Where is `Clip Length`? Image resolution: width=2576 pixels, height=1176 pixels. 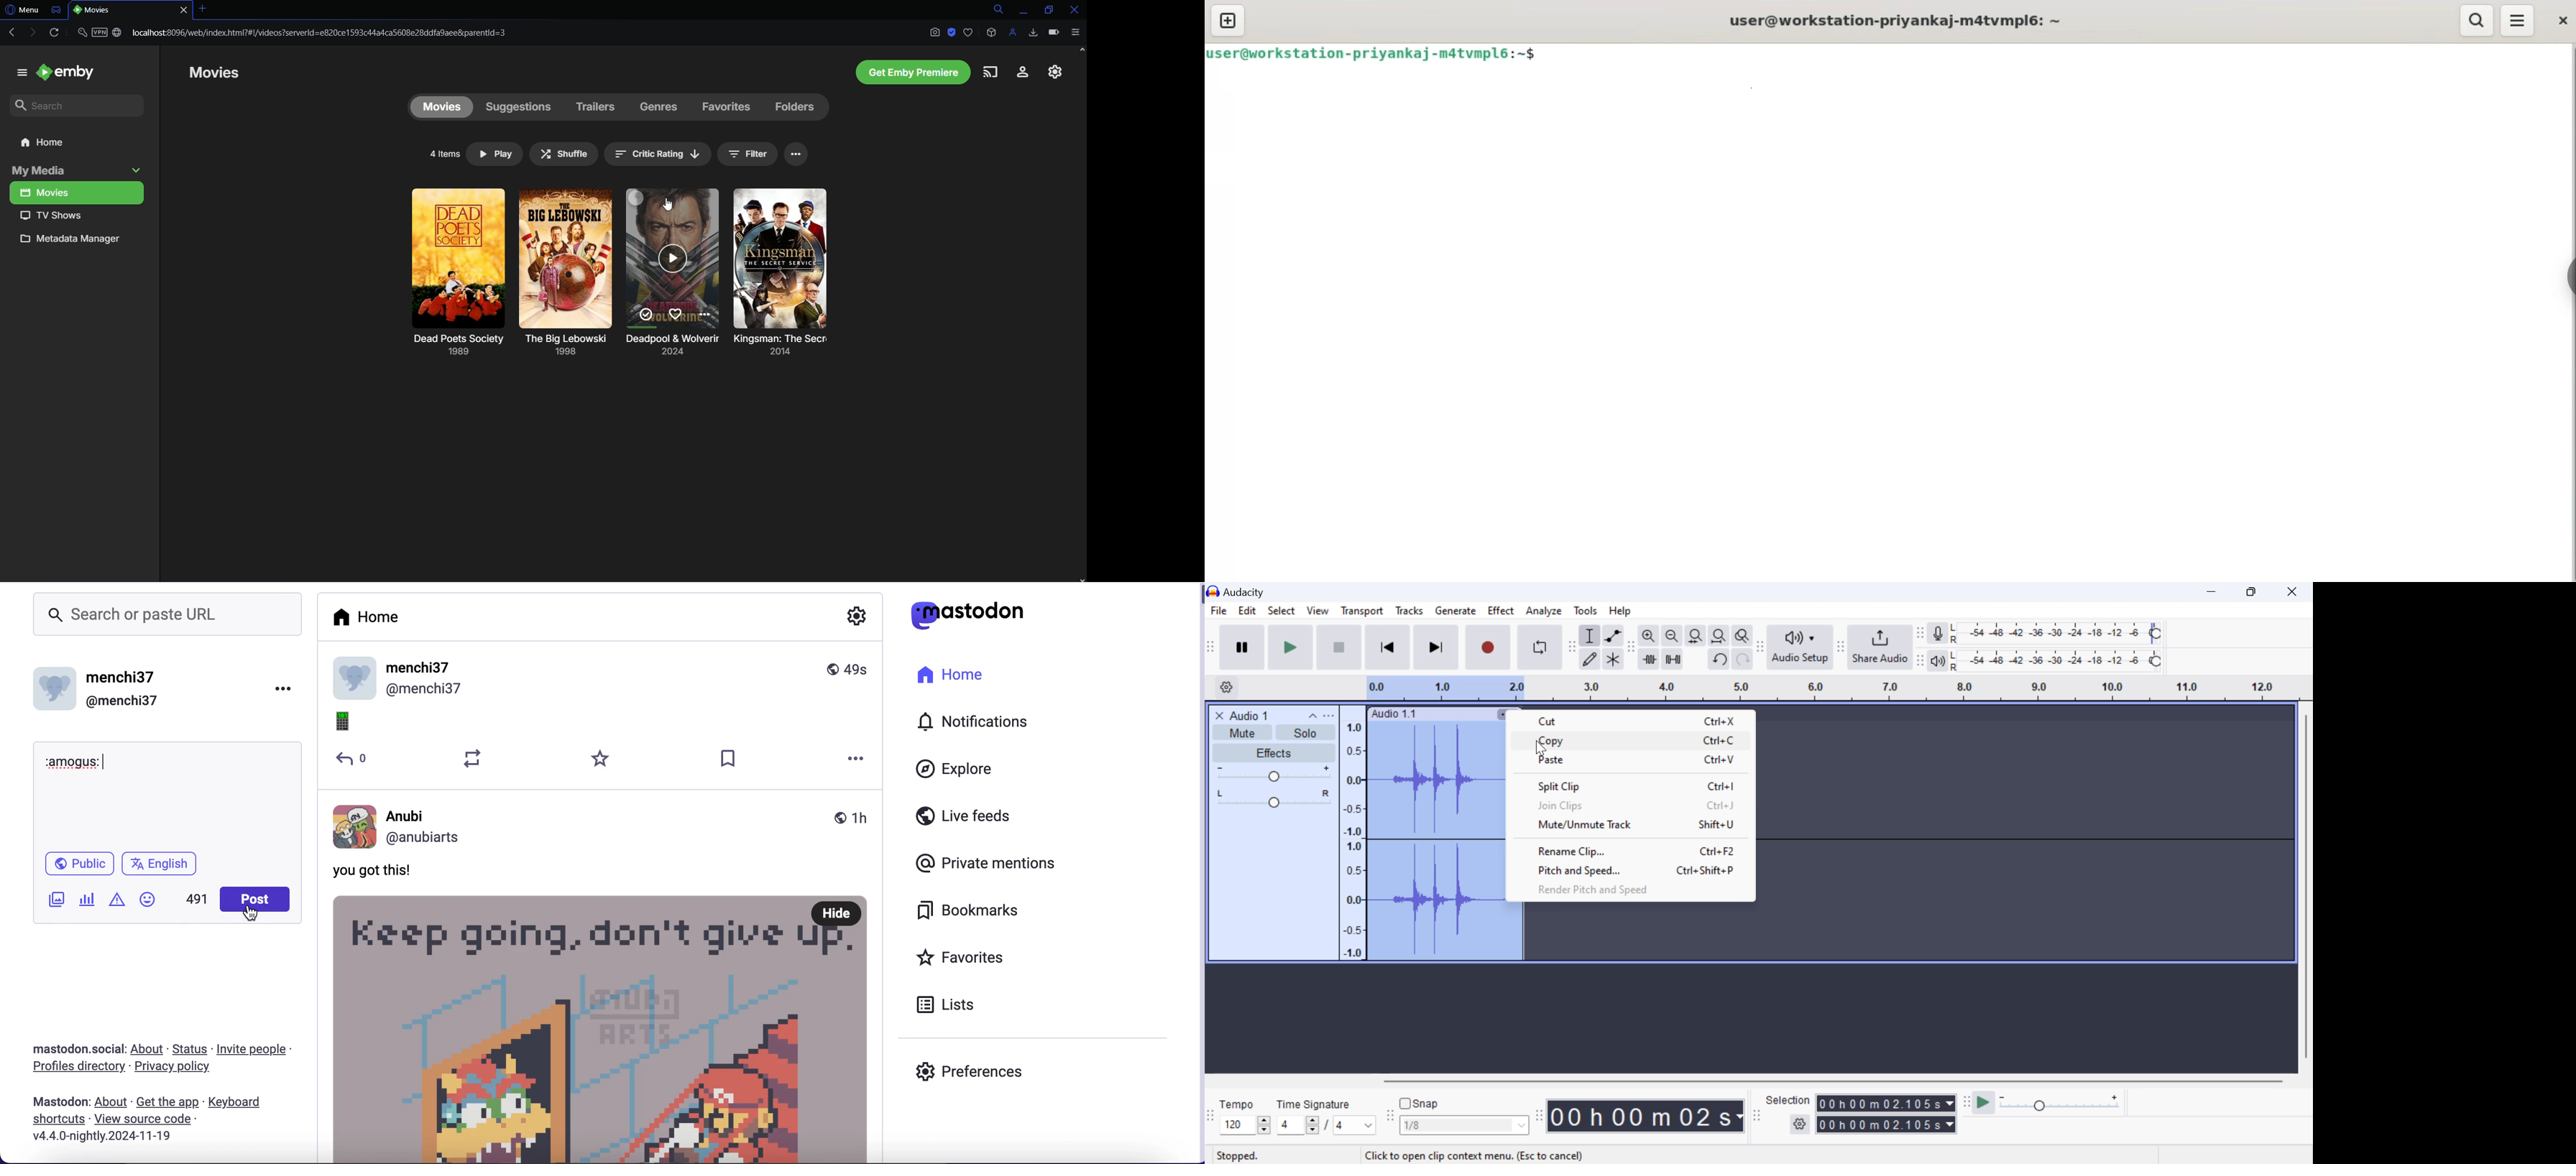
Clip Length is located at coordinates (1648, 1116).